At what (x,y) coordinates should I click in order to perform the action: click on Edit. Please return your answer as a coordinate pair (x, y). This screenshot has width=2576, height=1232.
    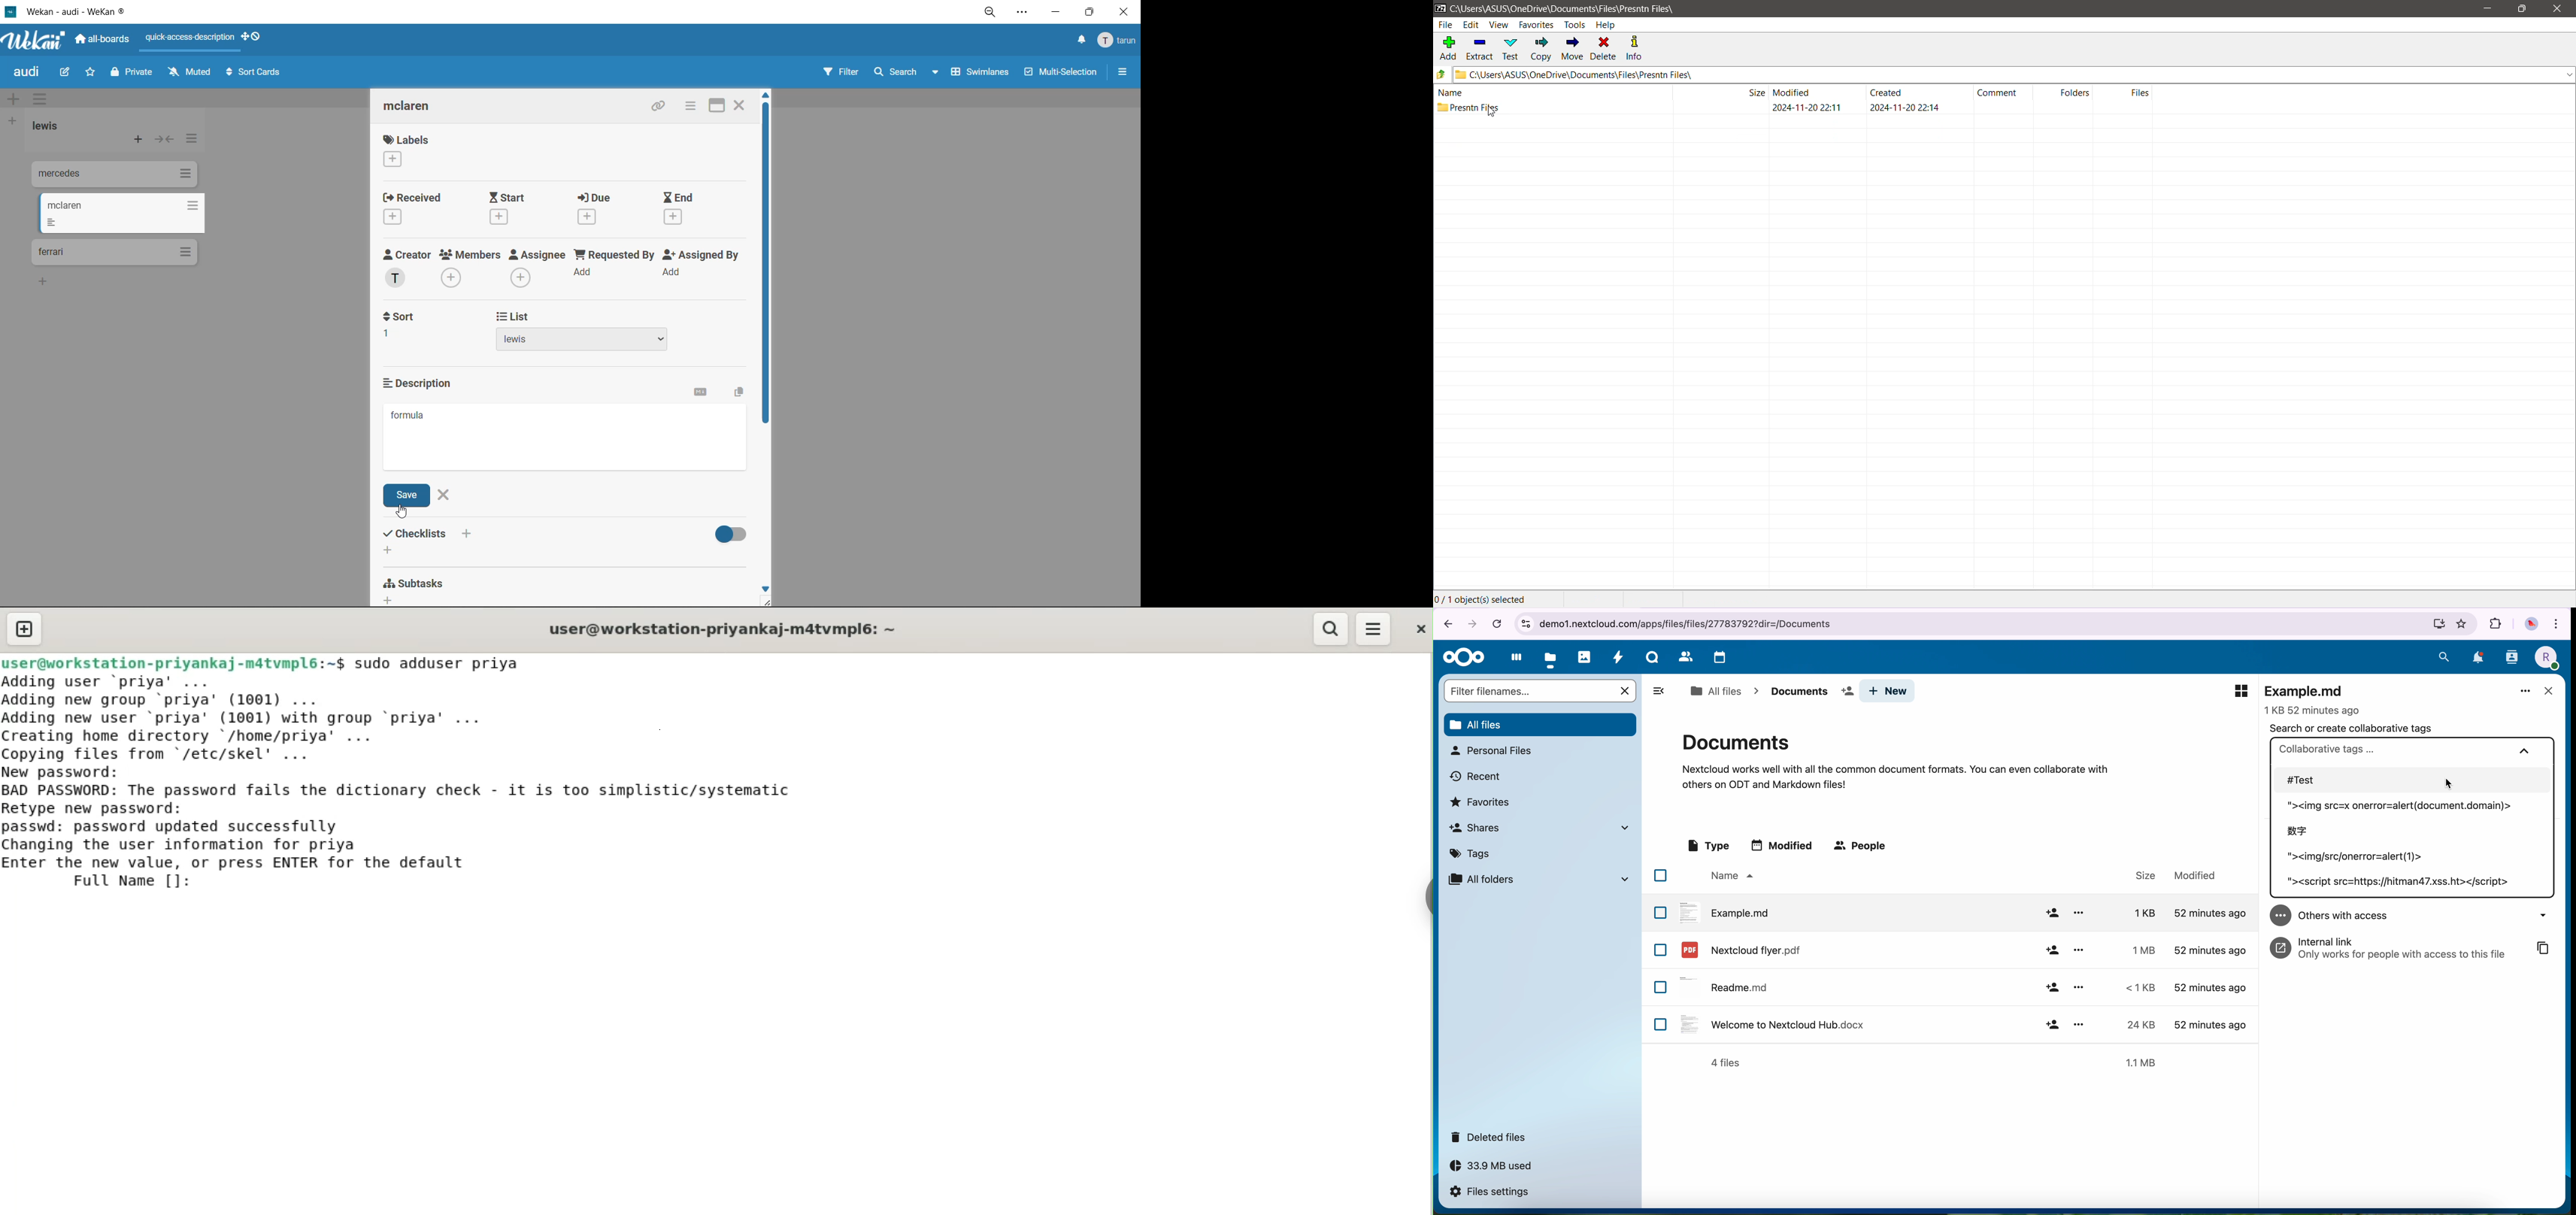
    Looking at the image, I should click on (1471, 24).